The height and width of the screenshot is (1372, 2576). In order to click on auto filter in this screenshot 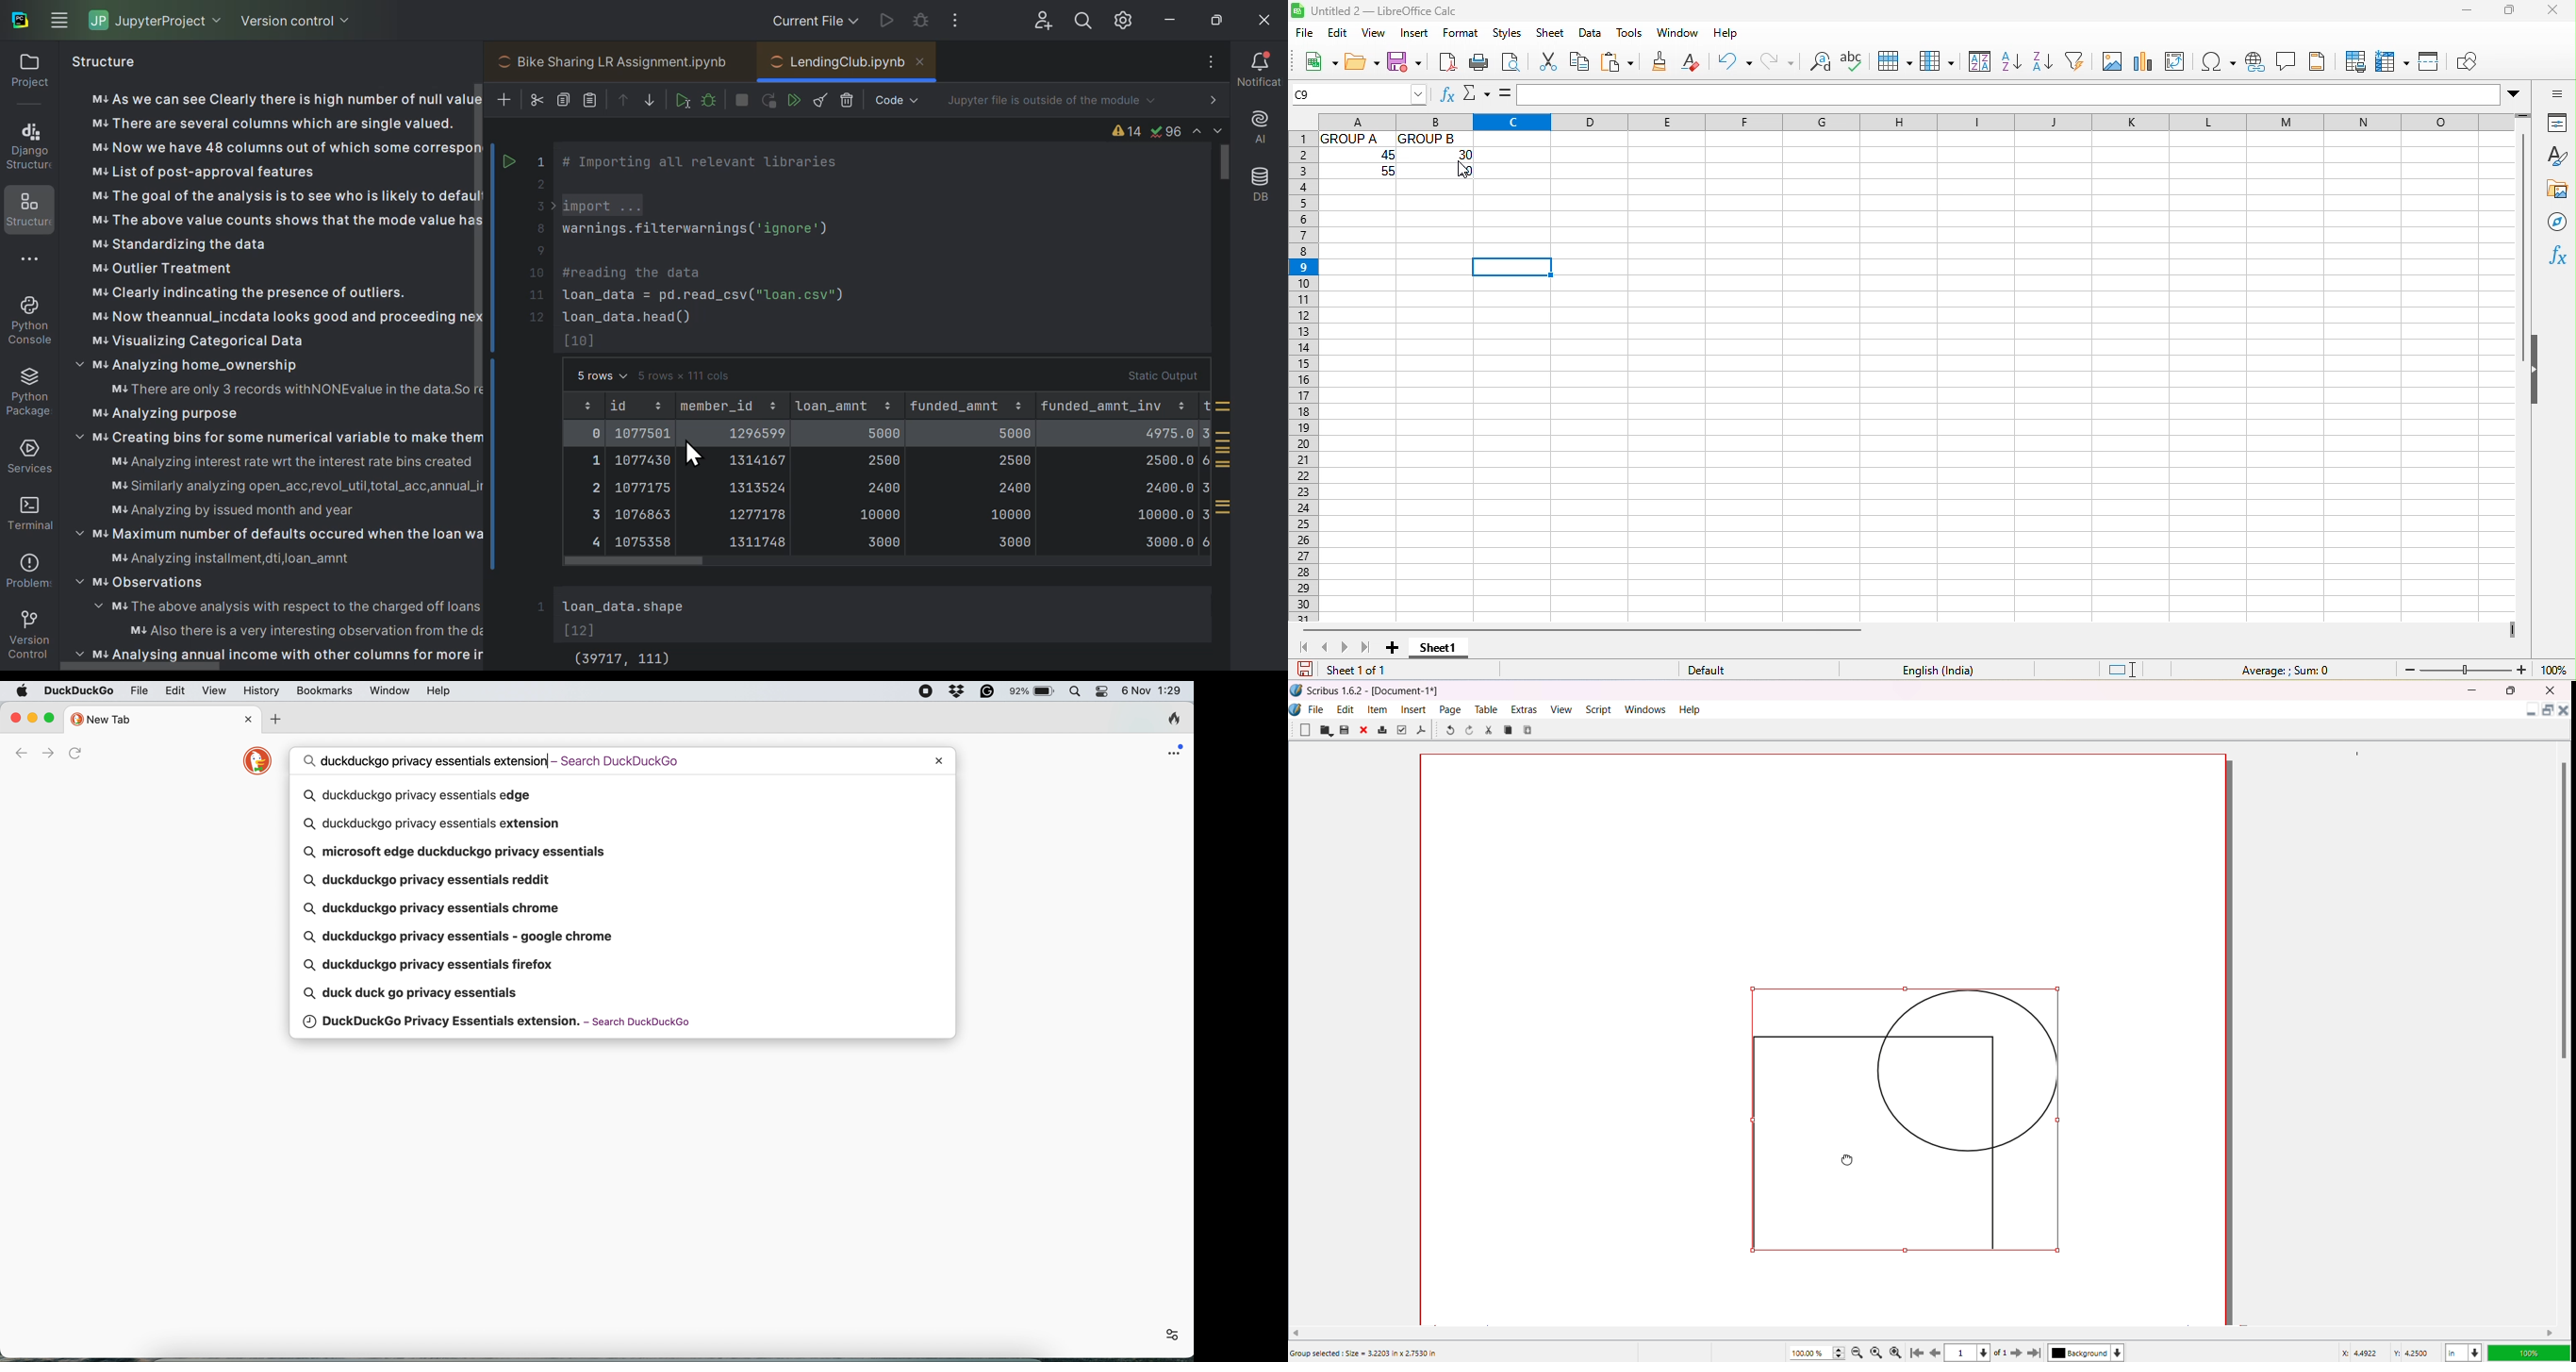, I will do `click(2079, 60)`.